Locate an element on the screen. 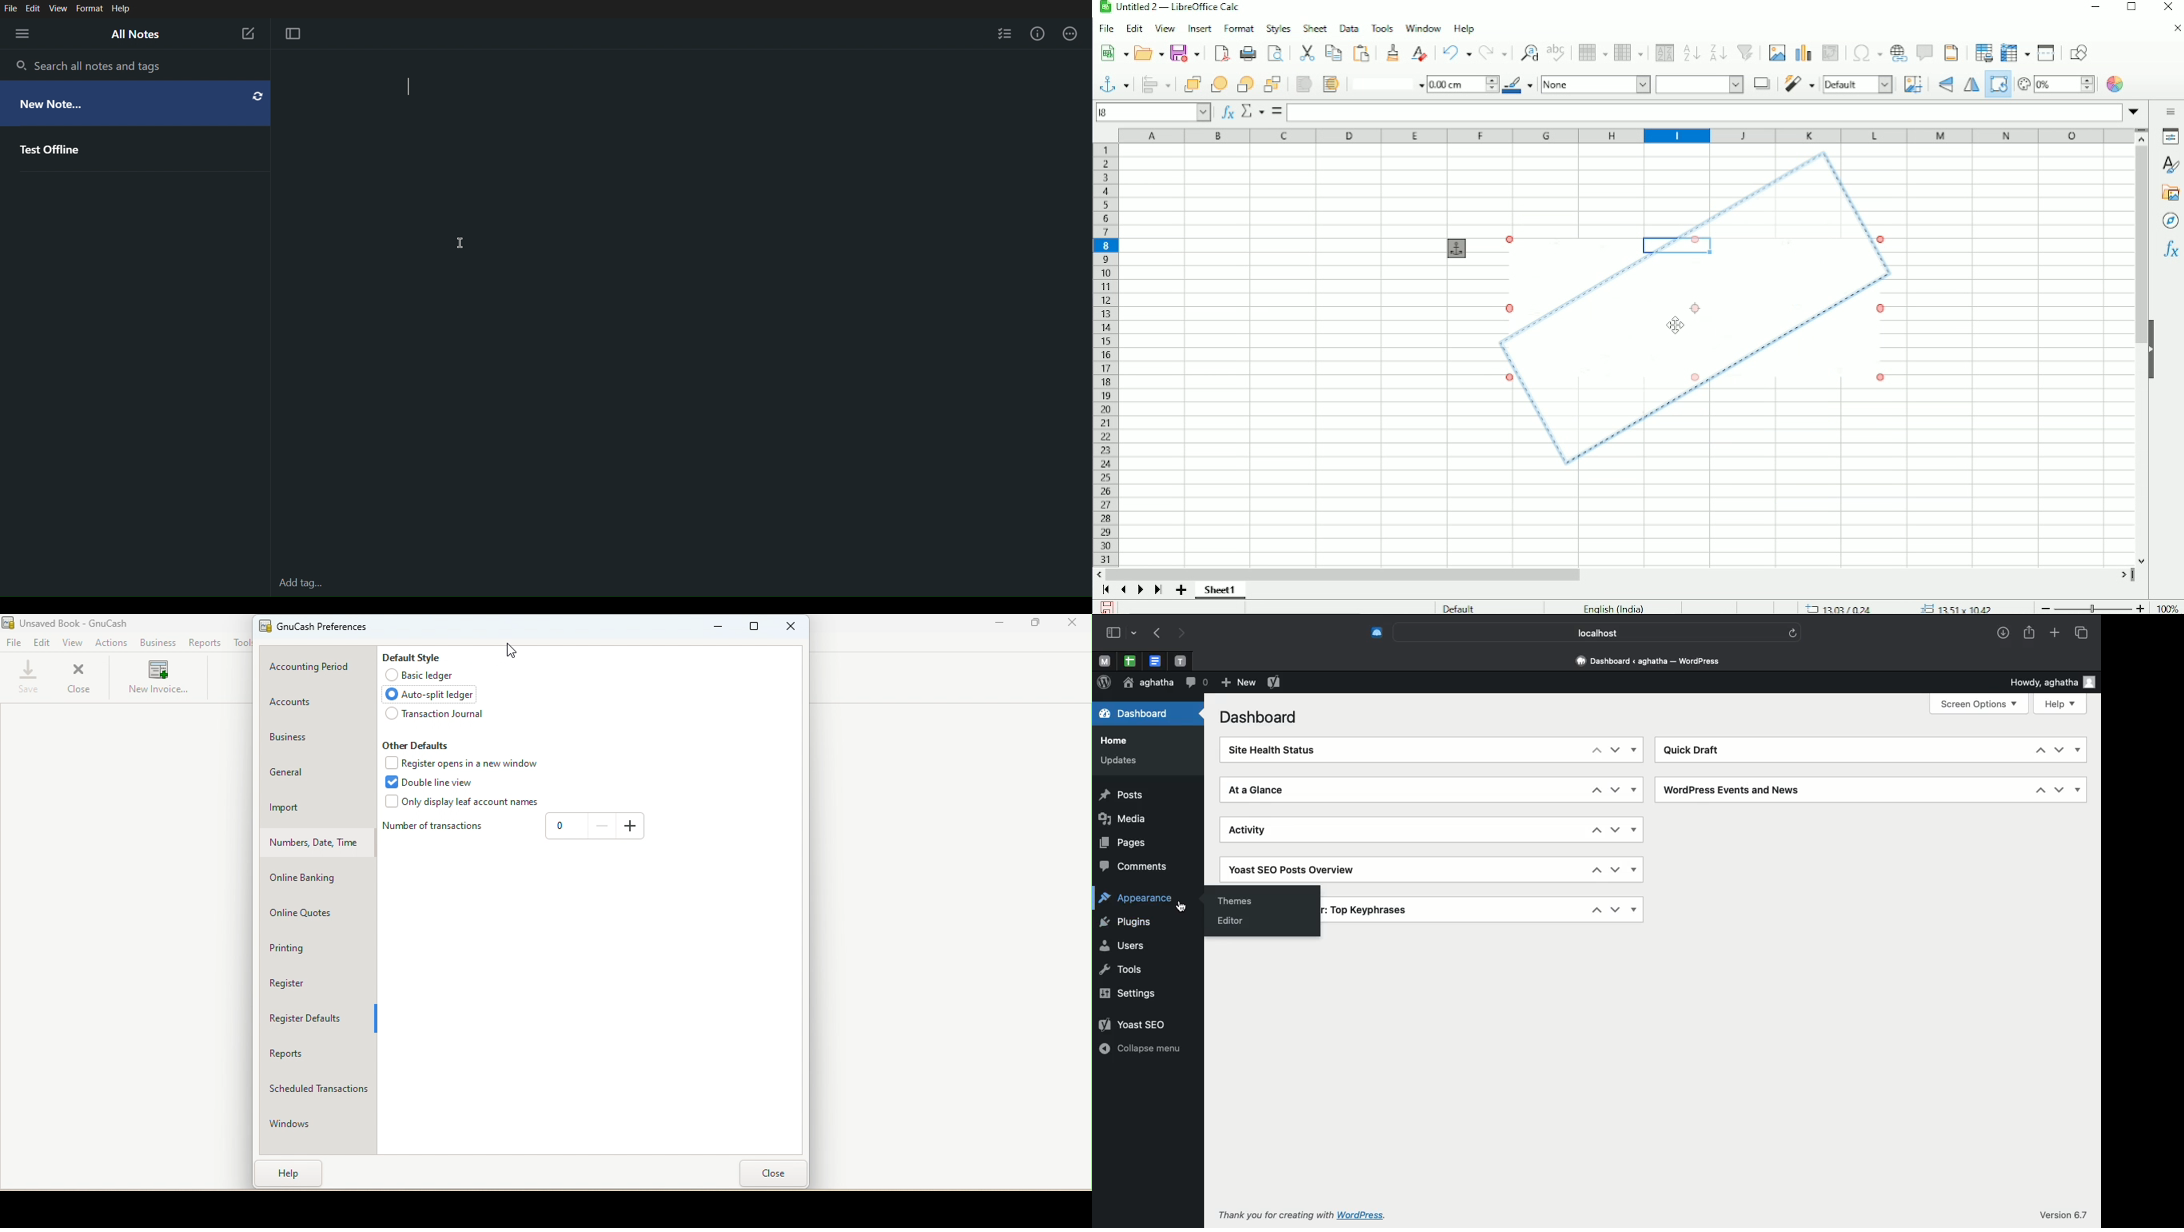 The image size is (2184, 1232). Insert special characters is located at coordinates (1867, 52).